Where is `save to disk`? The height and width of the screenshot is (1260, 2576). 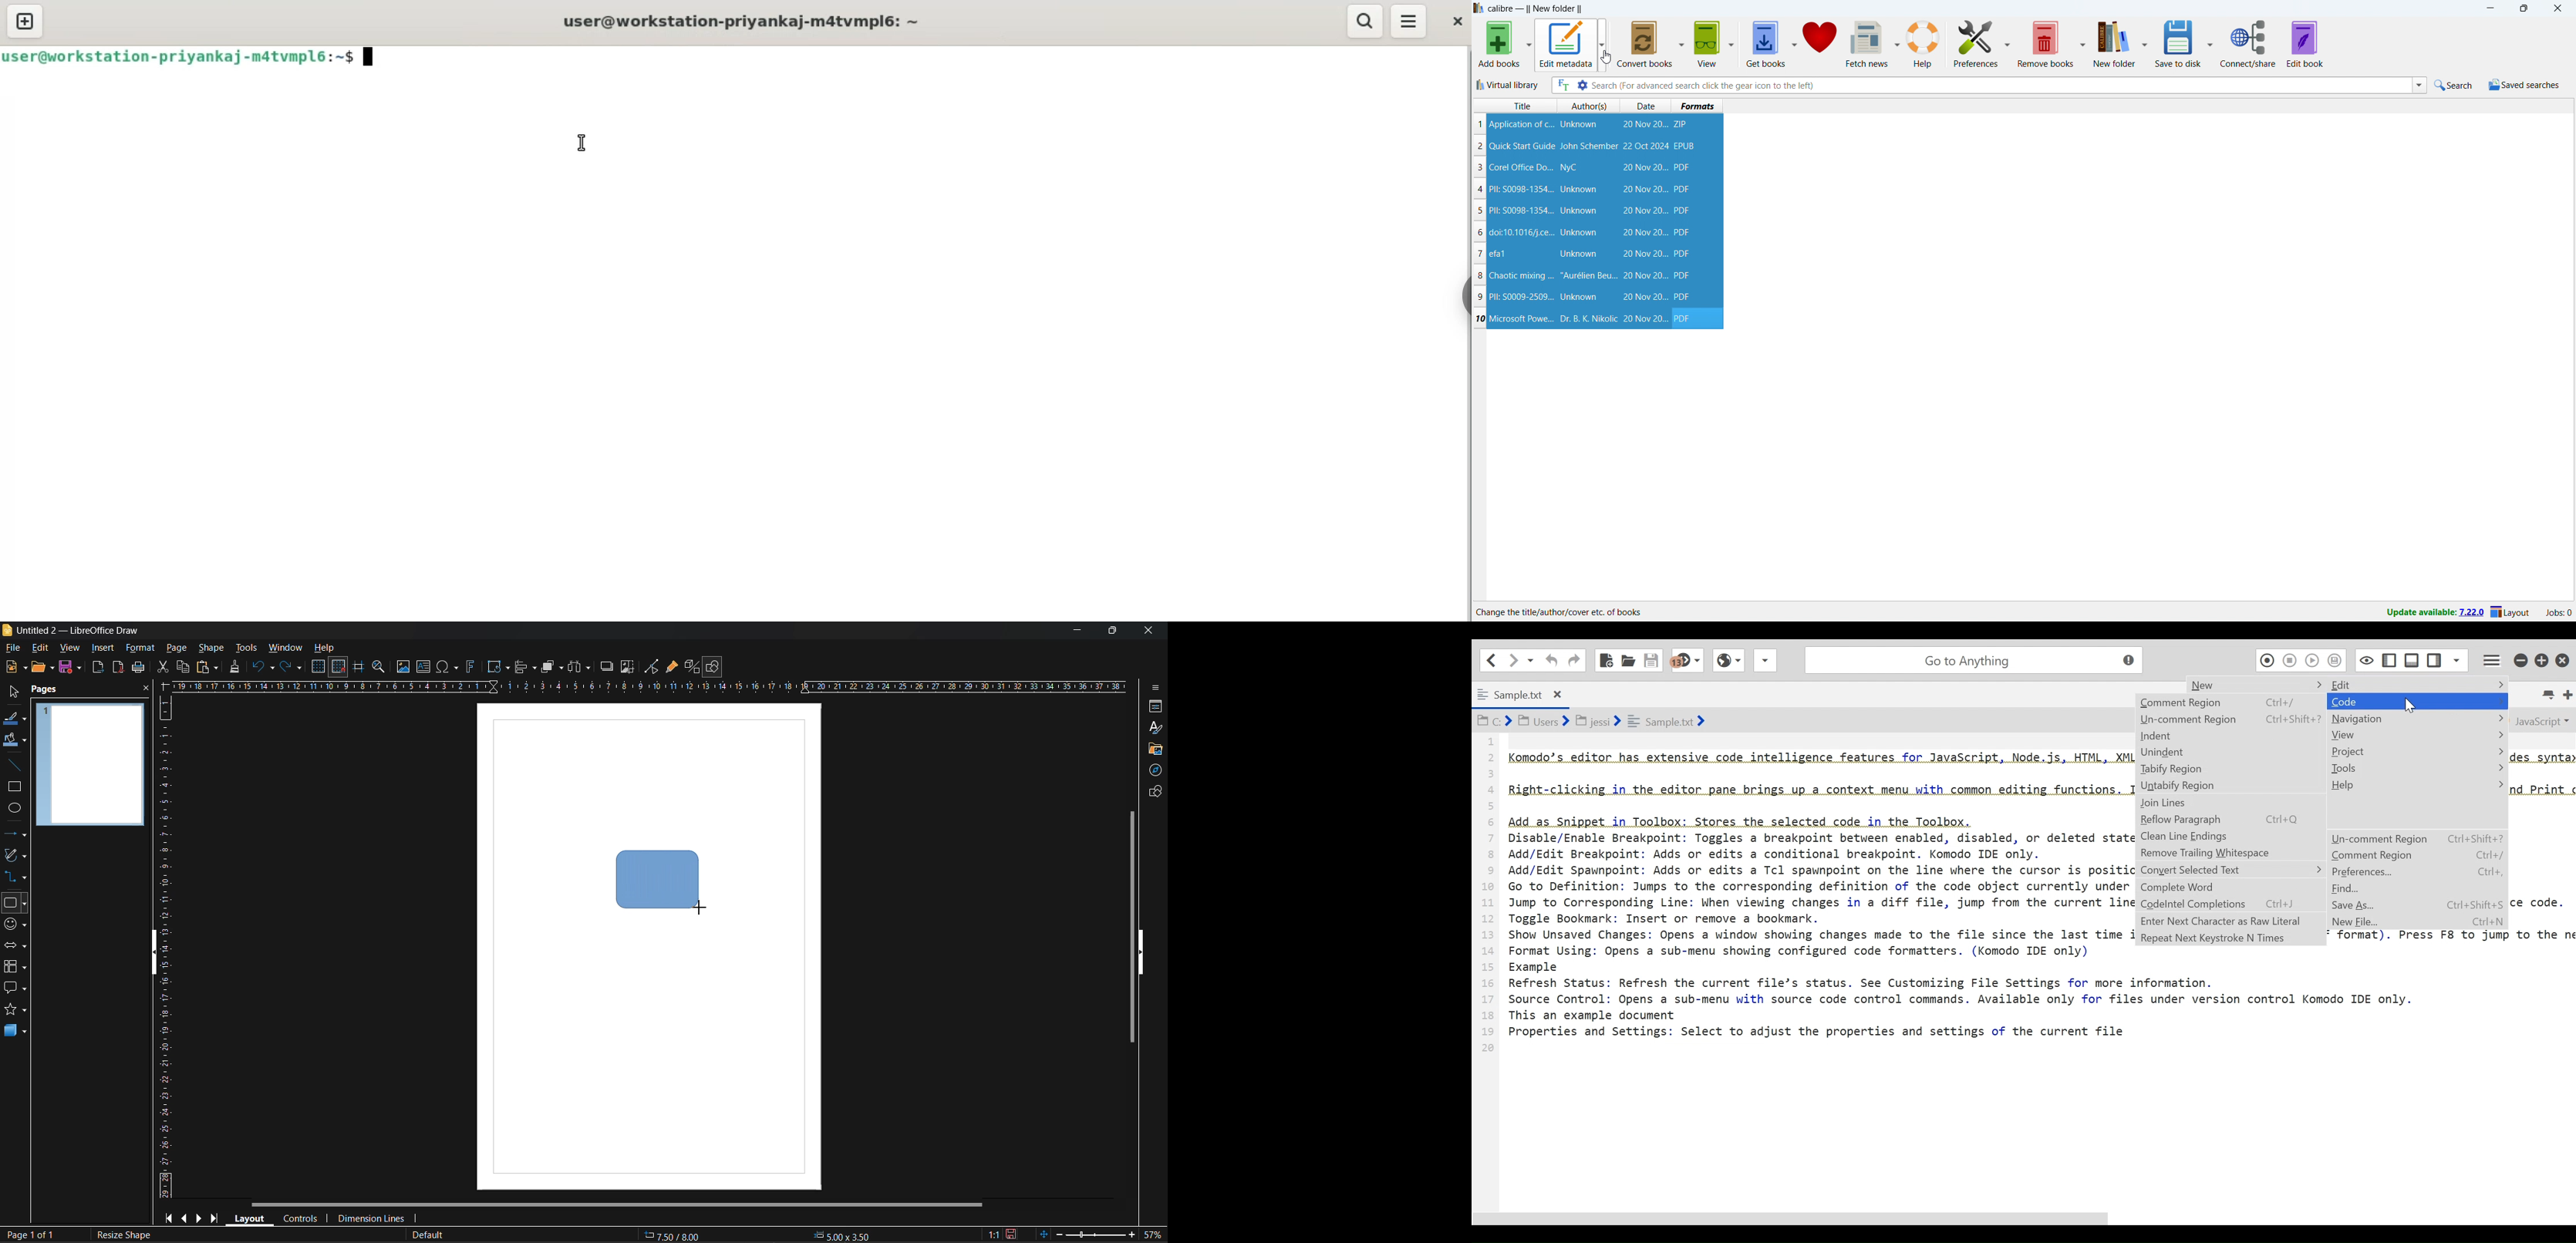
save to disk is located at coordinates (2180, 43).